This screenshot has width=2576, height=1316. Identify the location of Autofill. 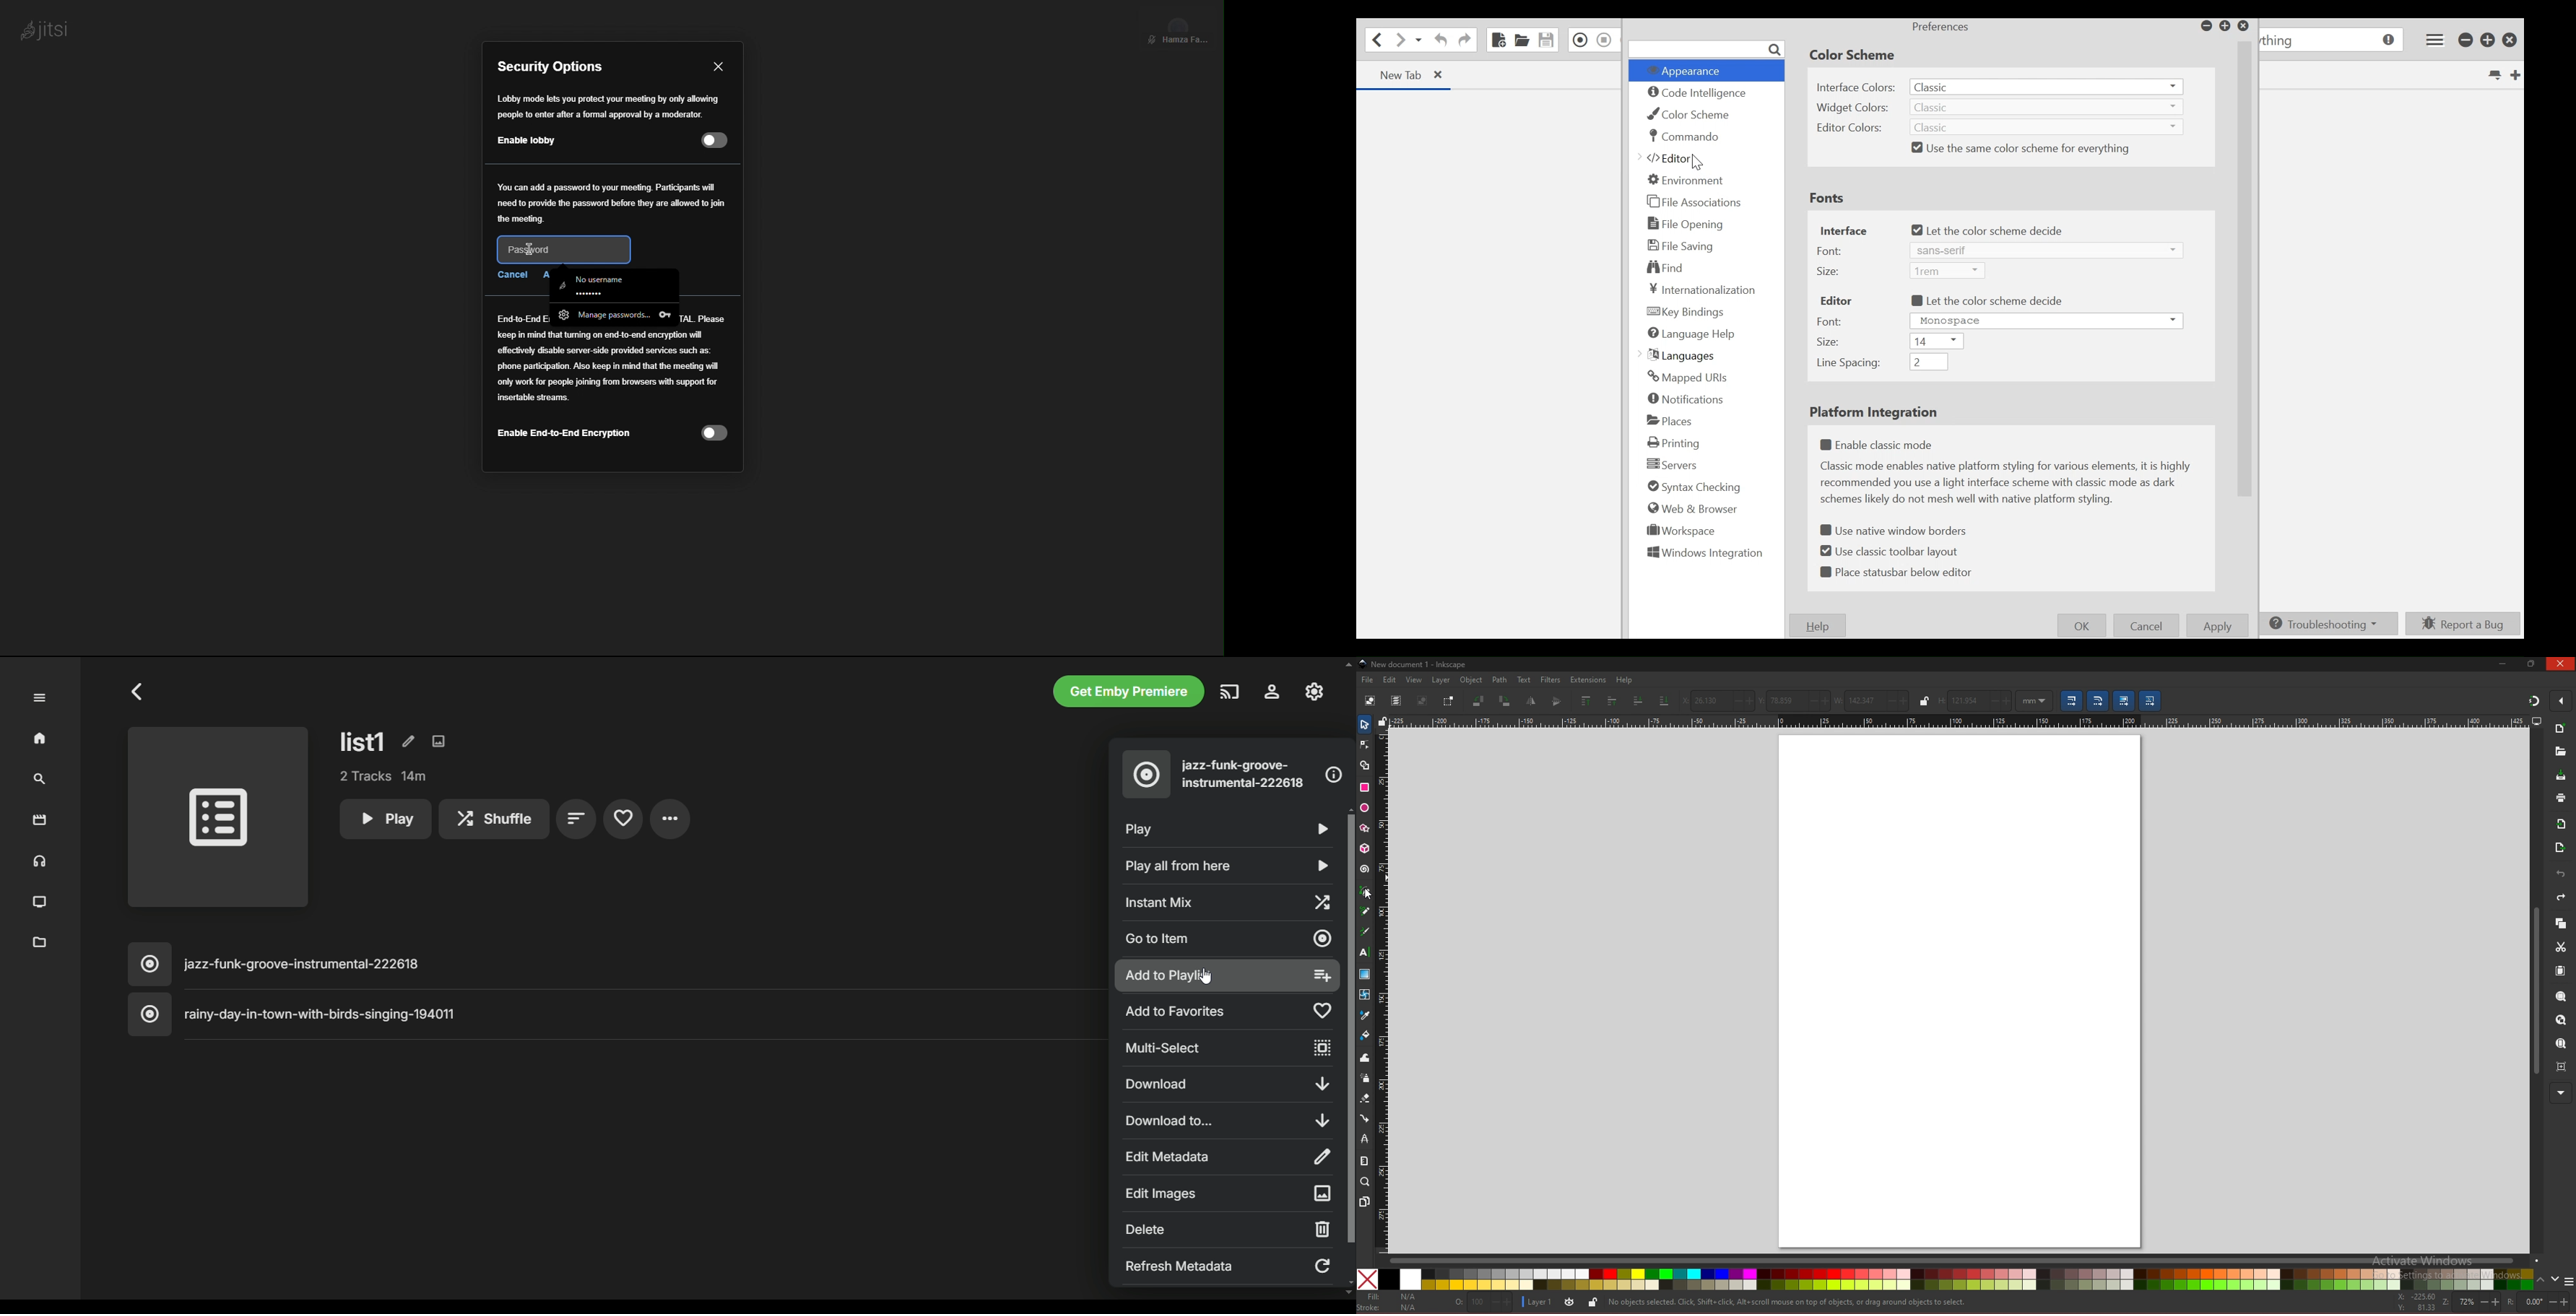
(615, 298).